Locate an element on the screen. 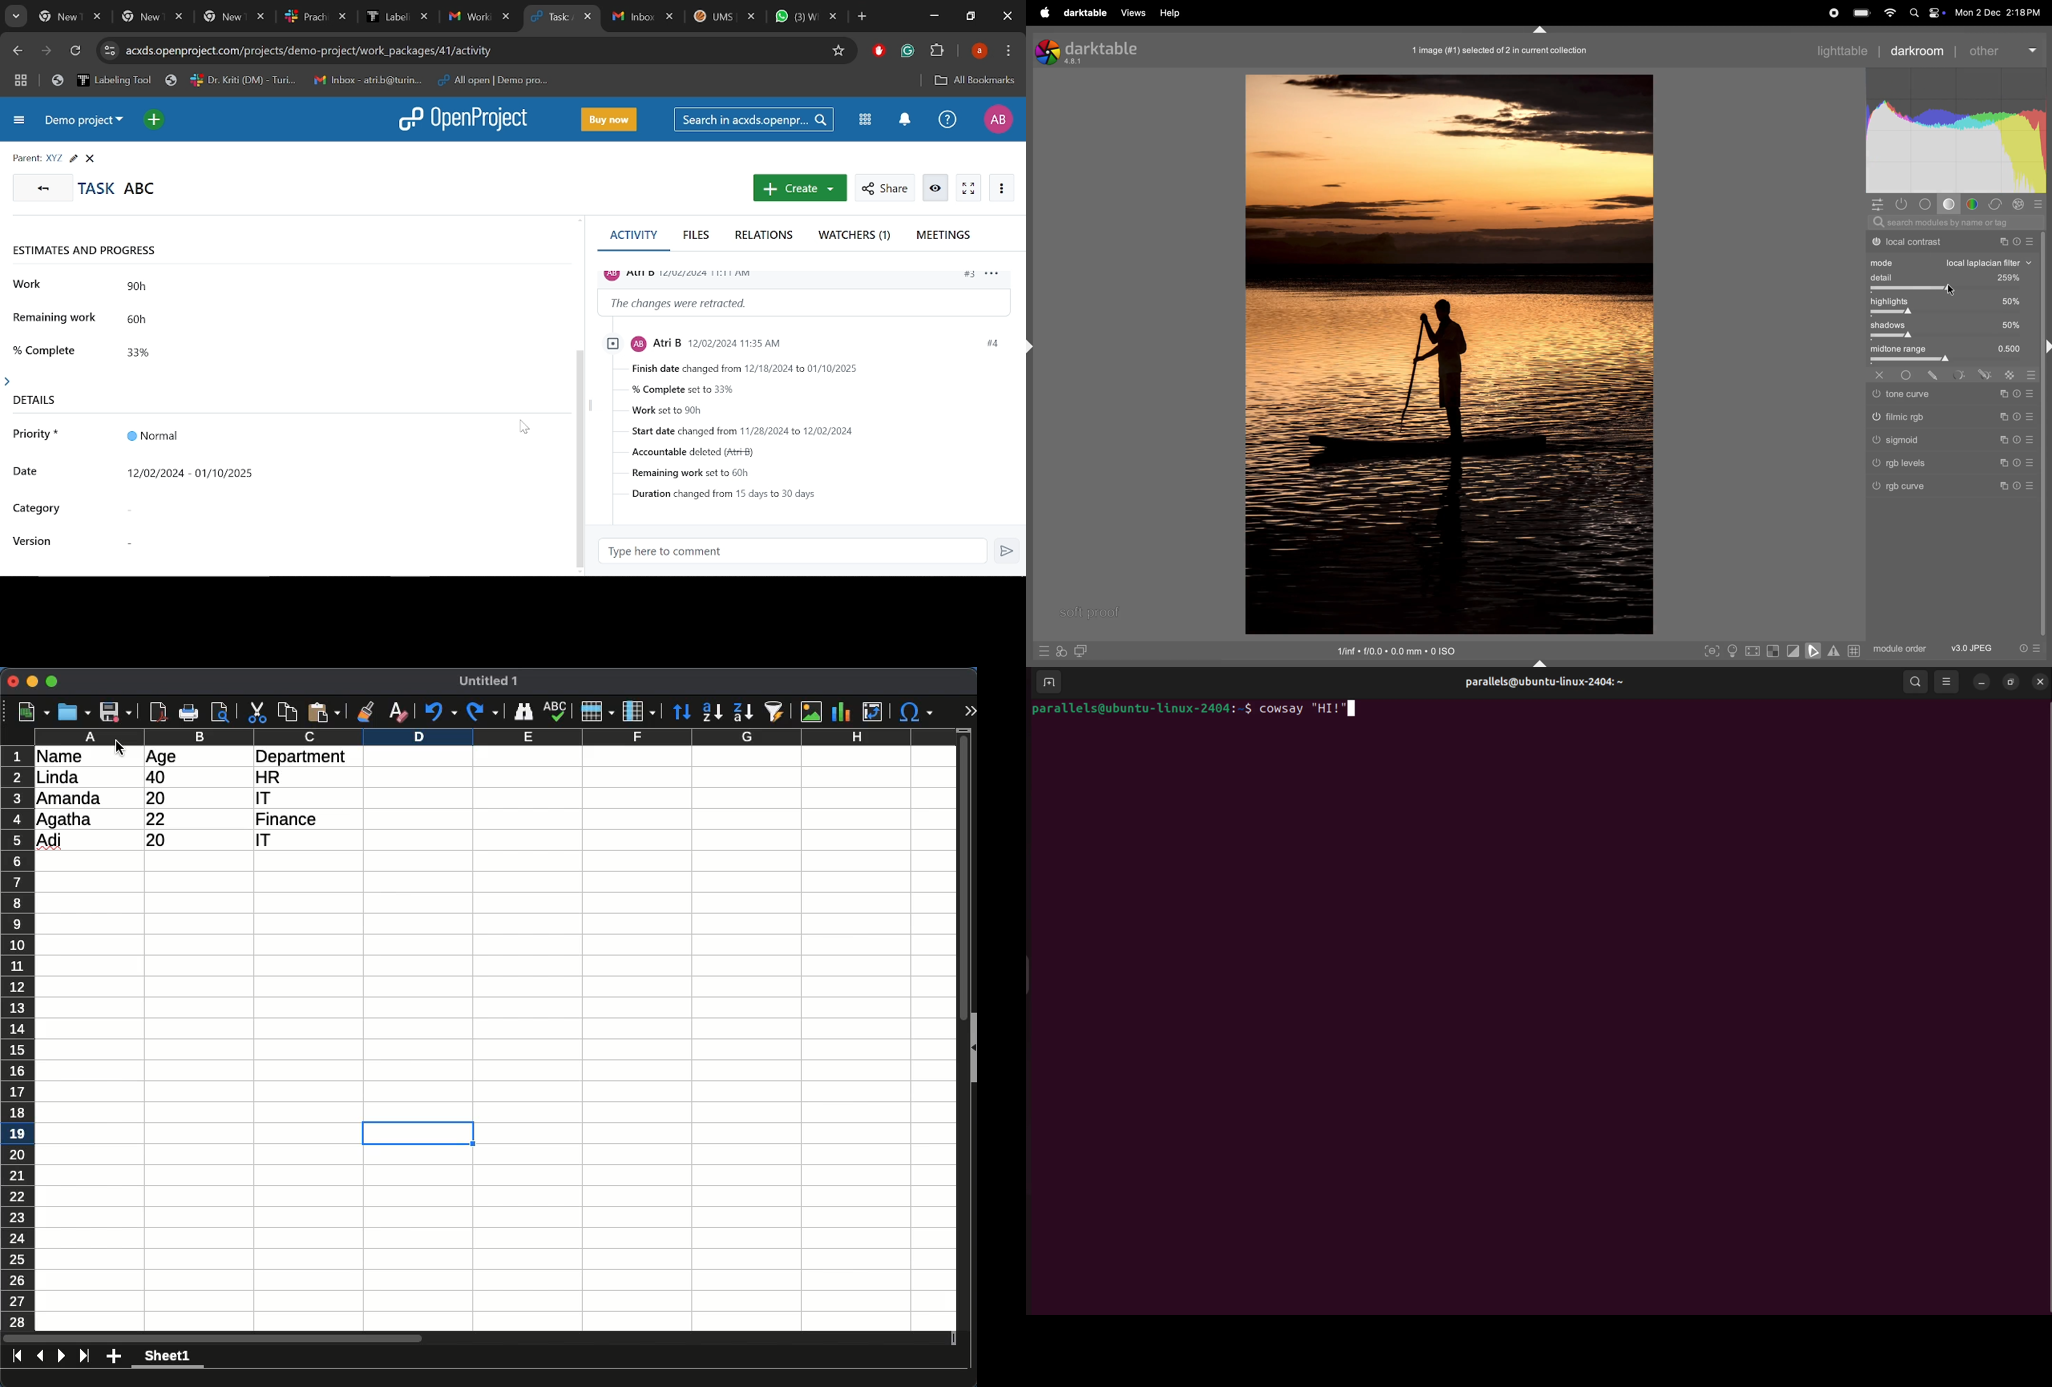 The width and height of the screenshot is (2072, 1400). color is located at coordinates (1975, 204).